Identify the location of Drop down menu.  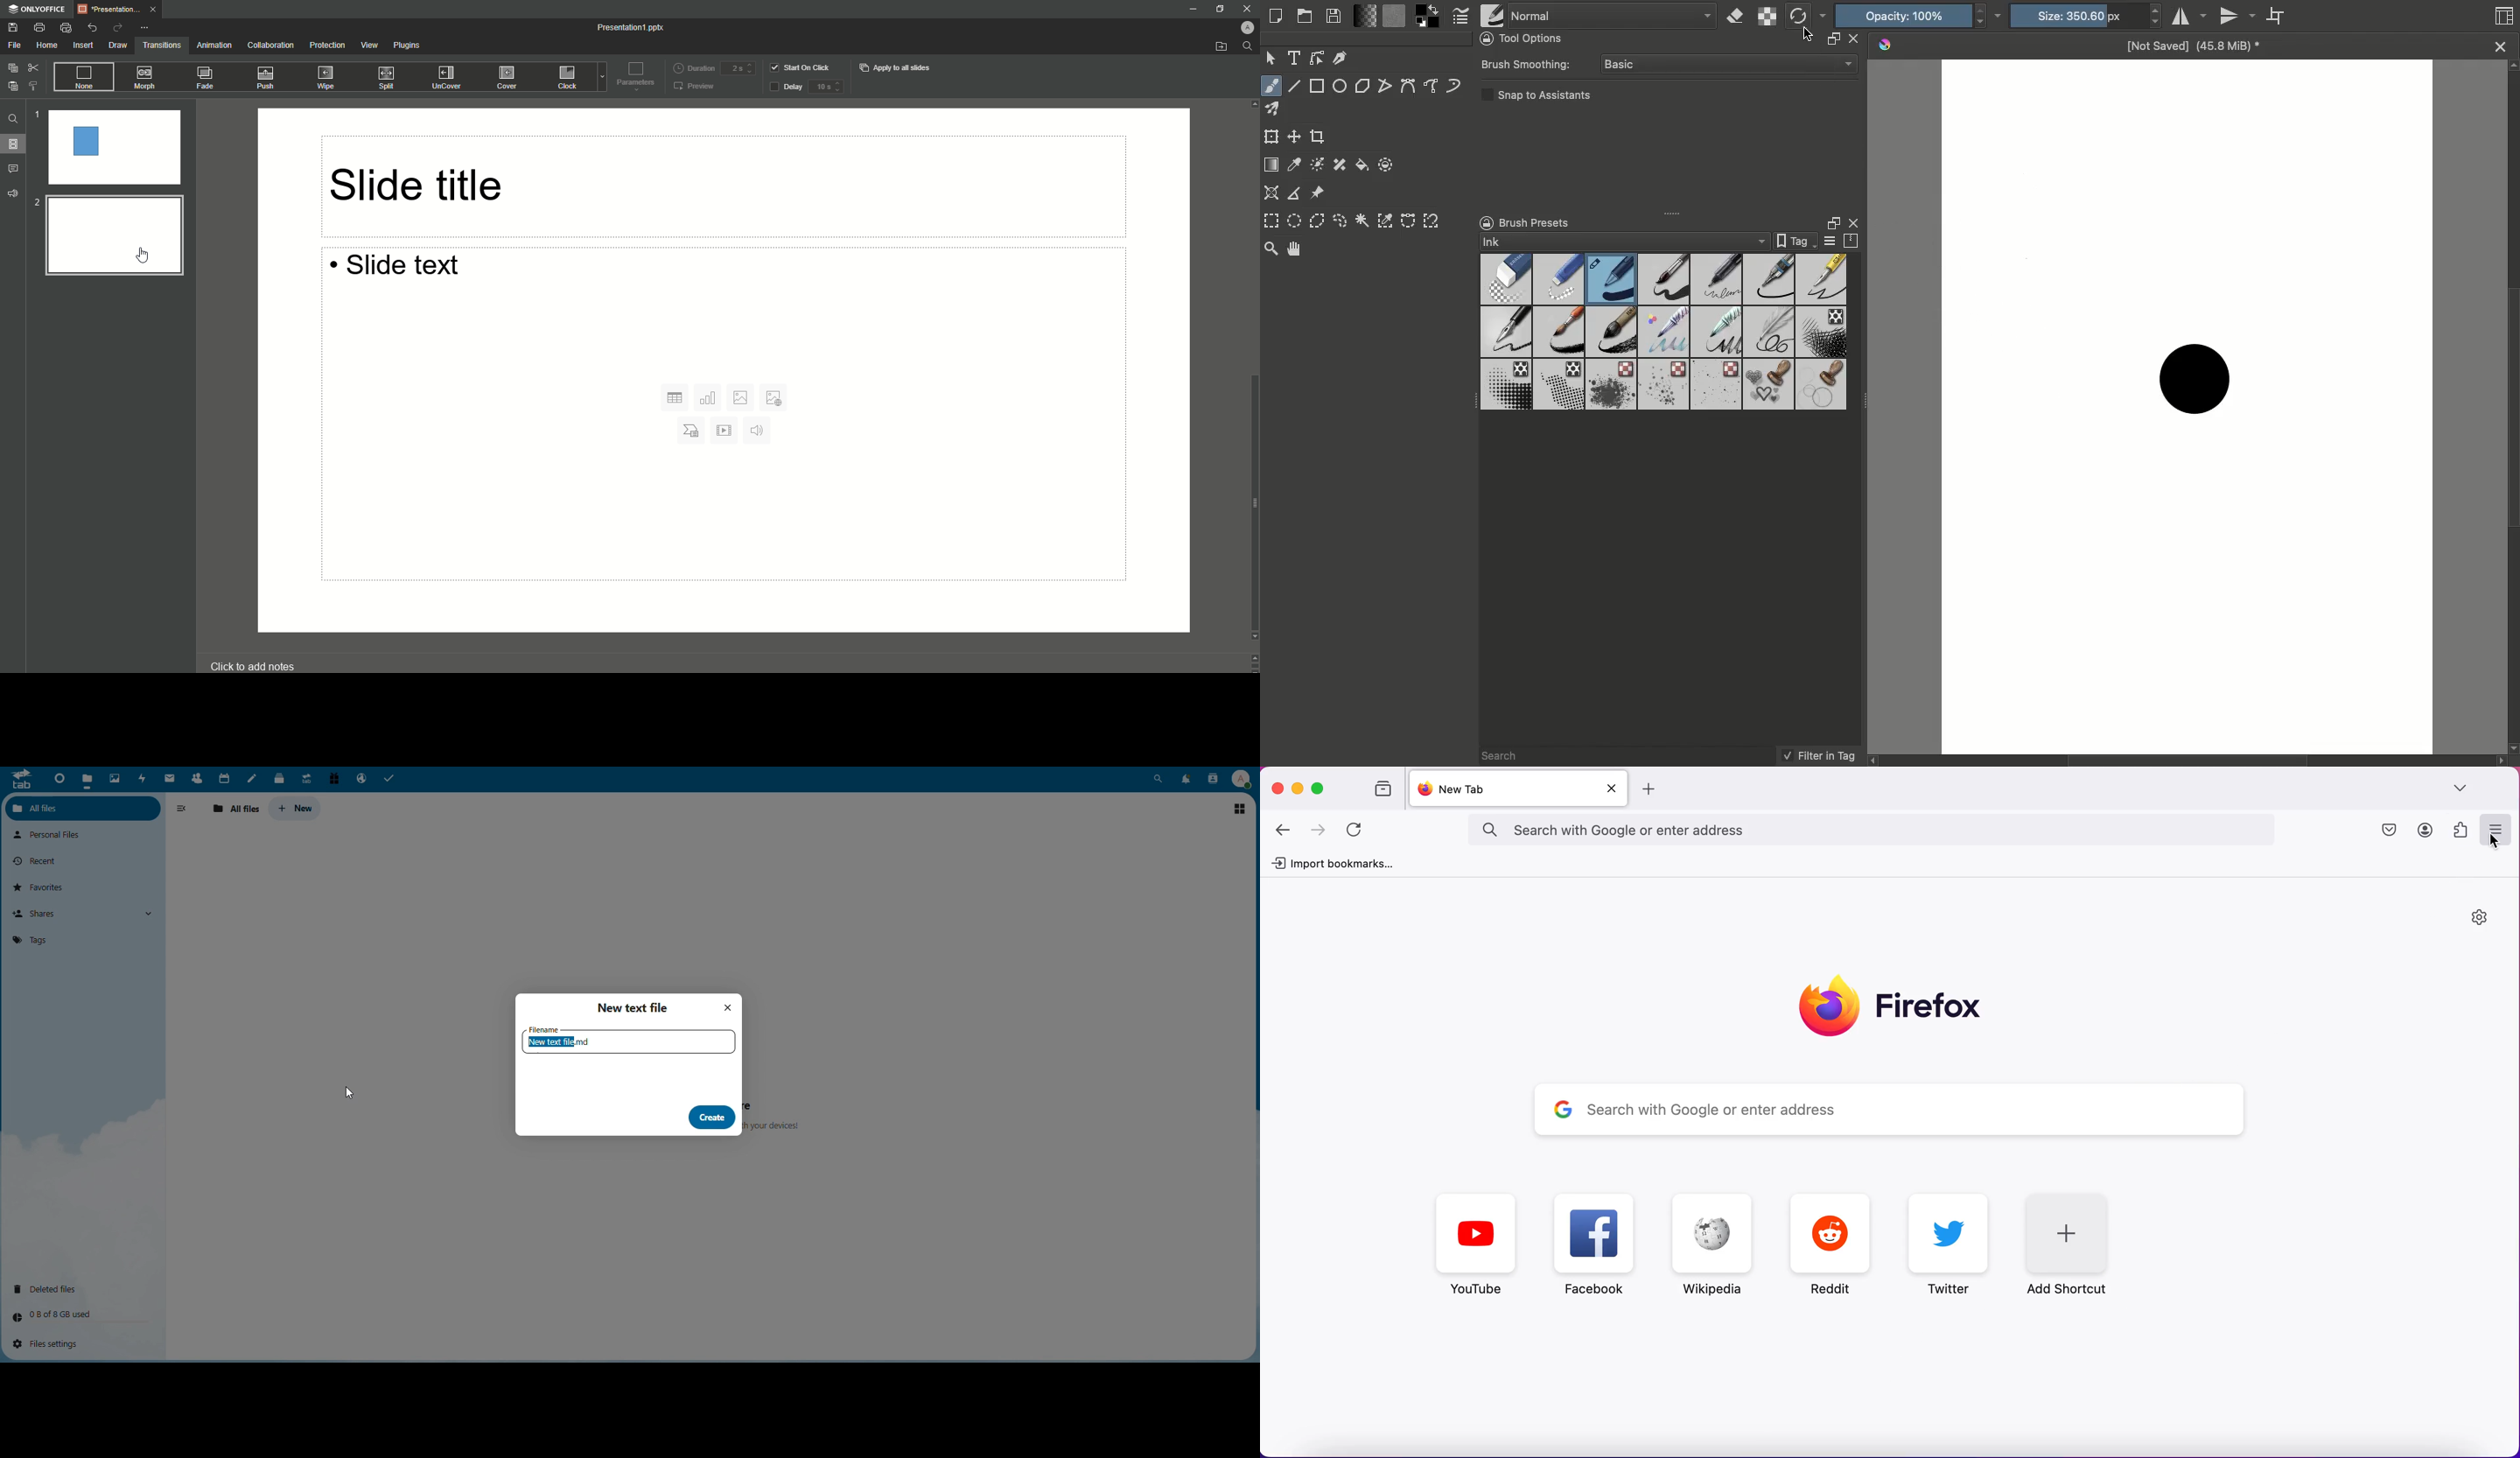
(599, 79).